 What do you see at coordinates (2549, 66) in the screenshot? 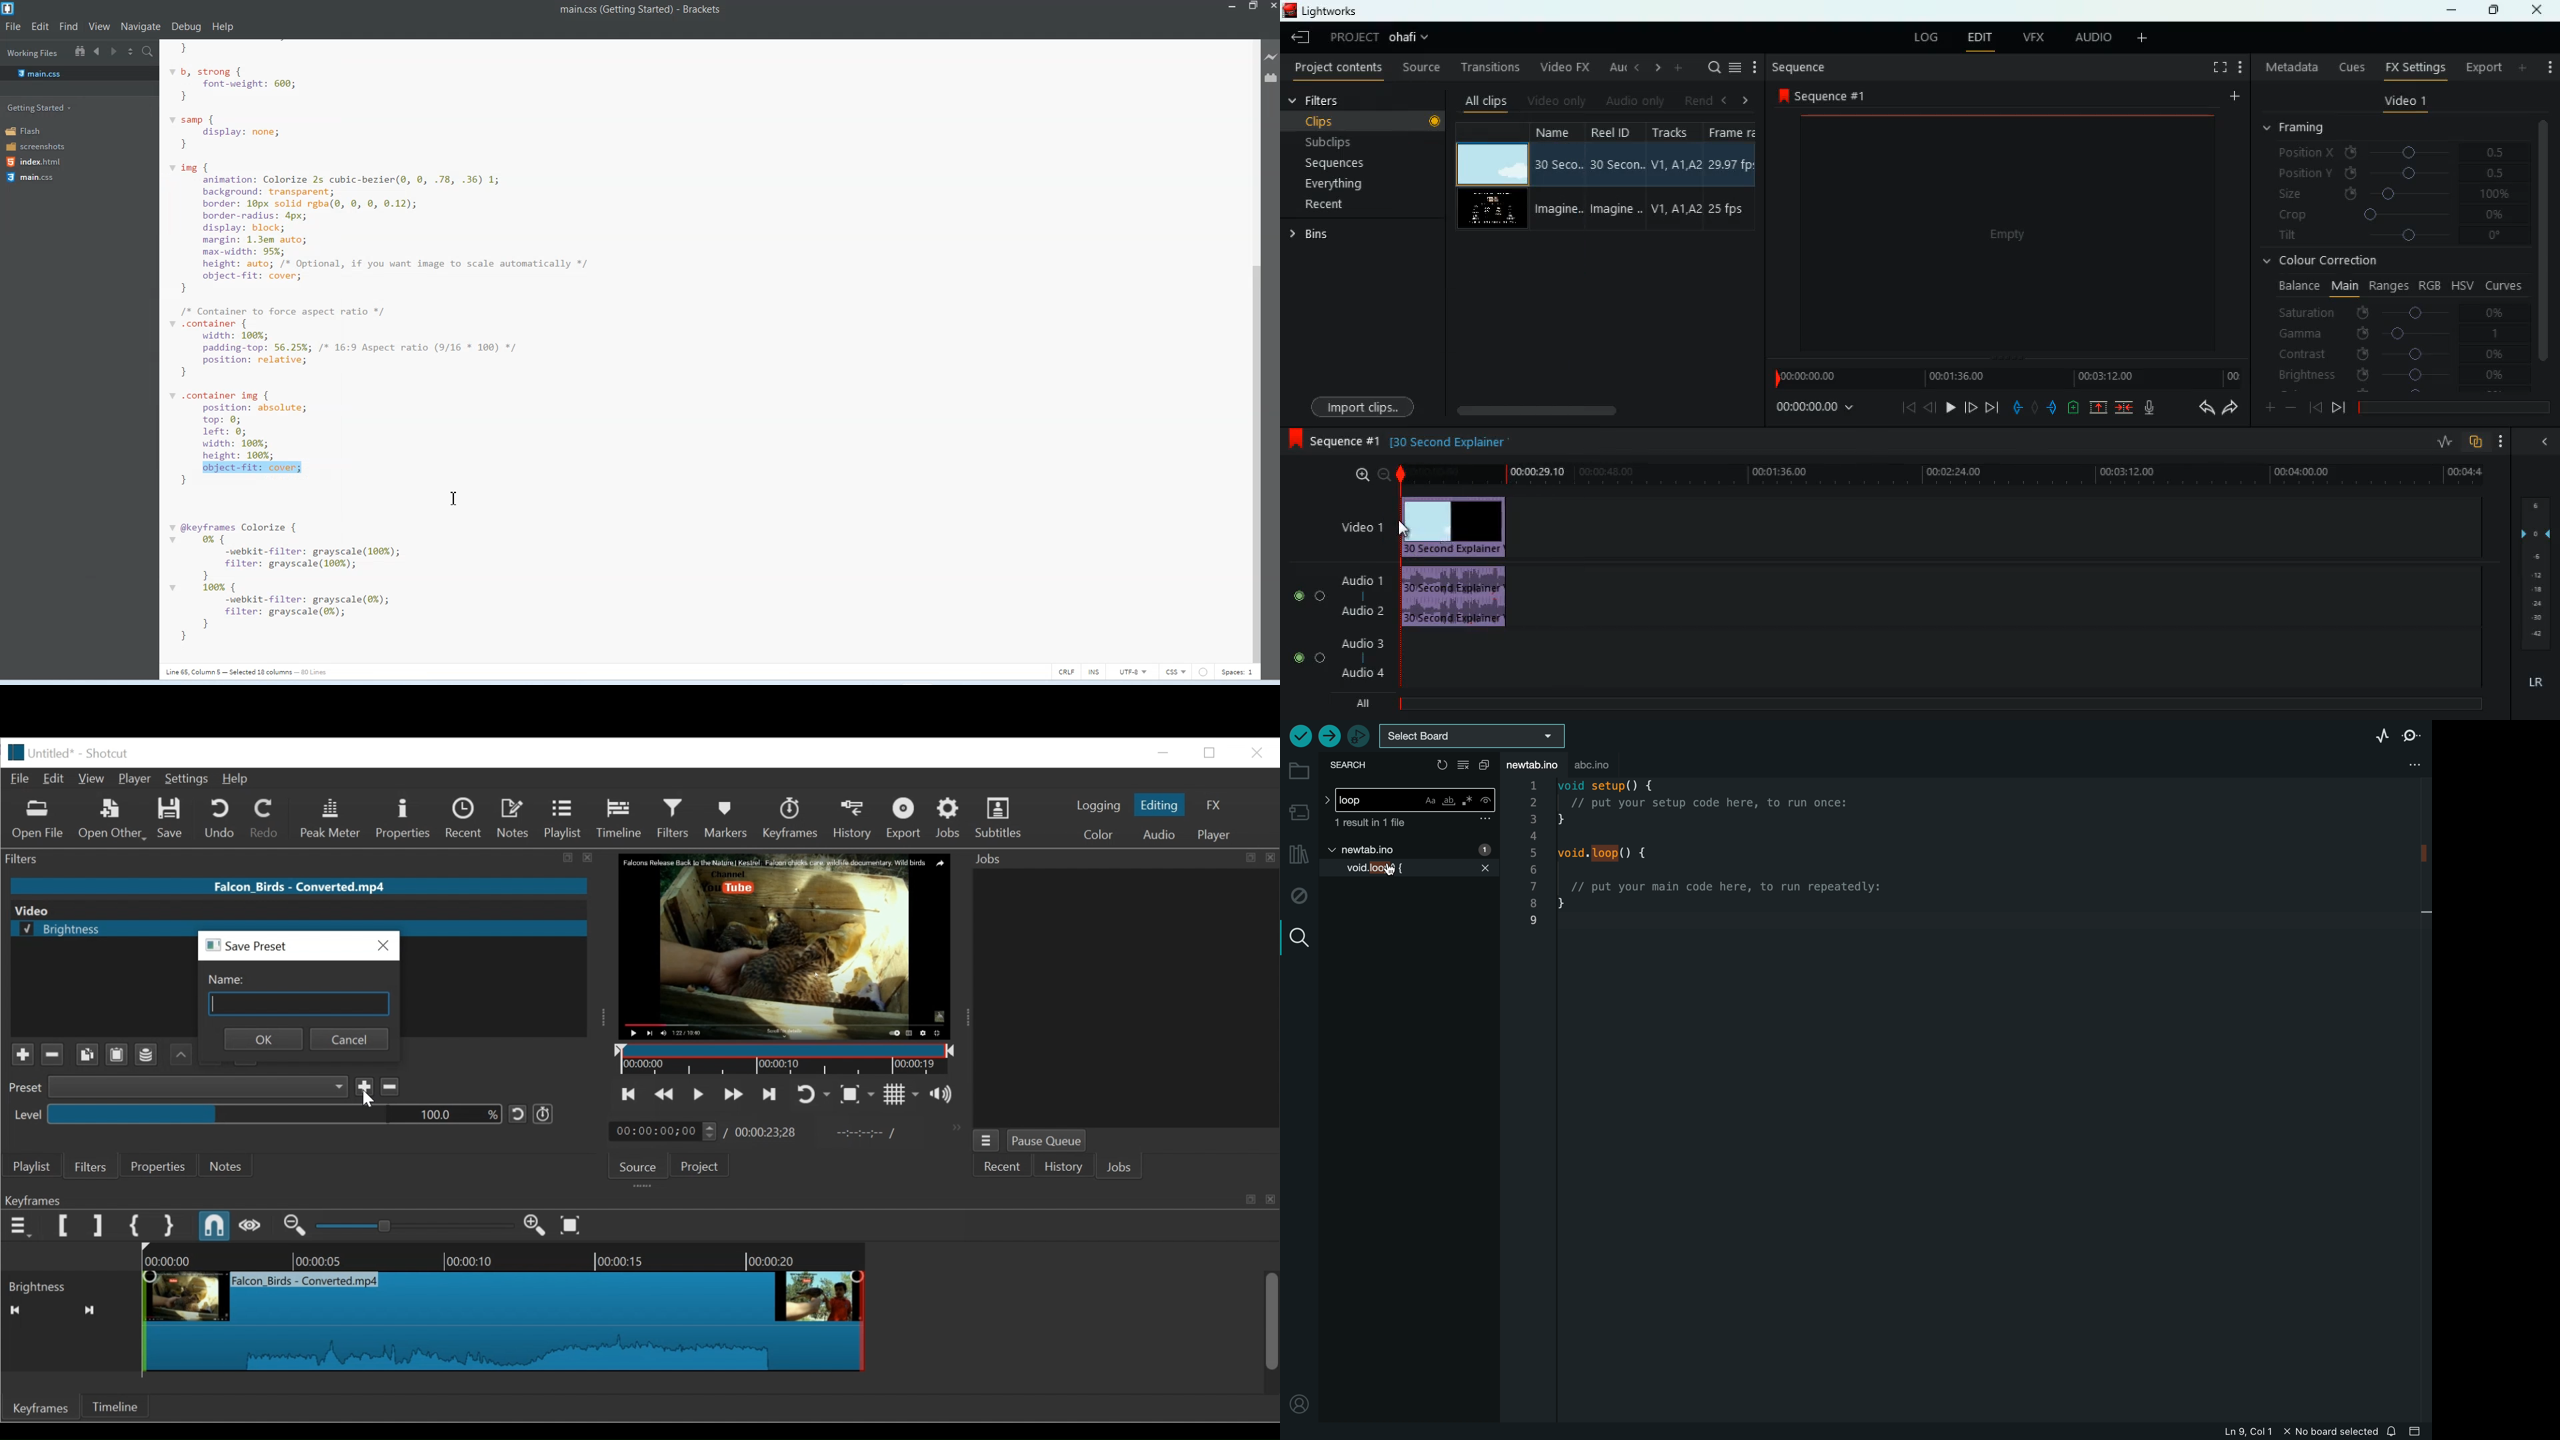
I see `add` at bounding box center [2549, 66].